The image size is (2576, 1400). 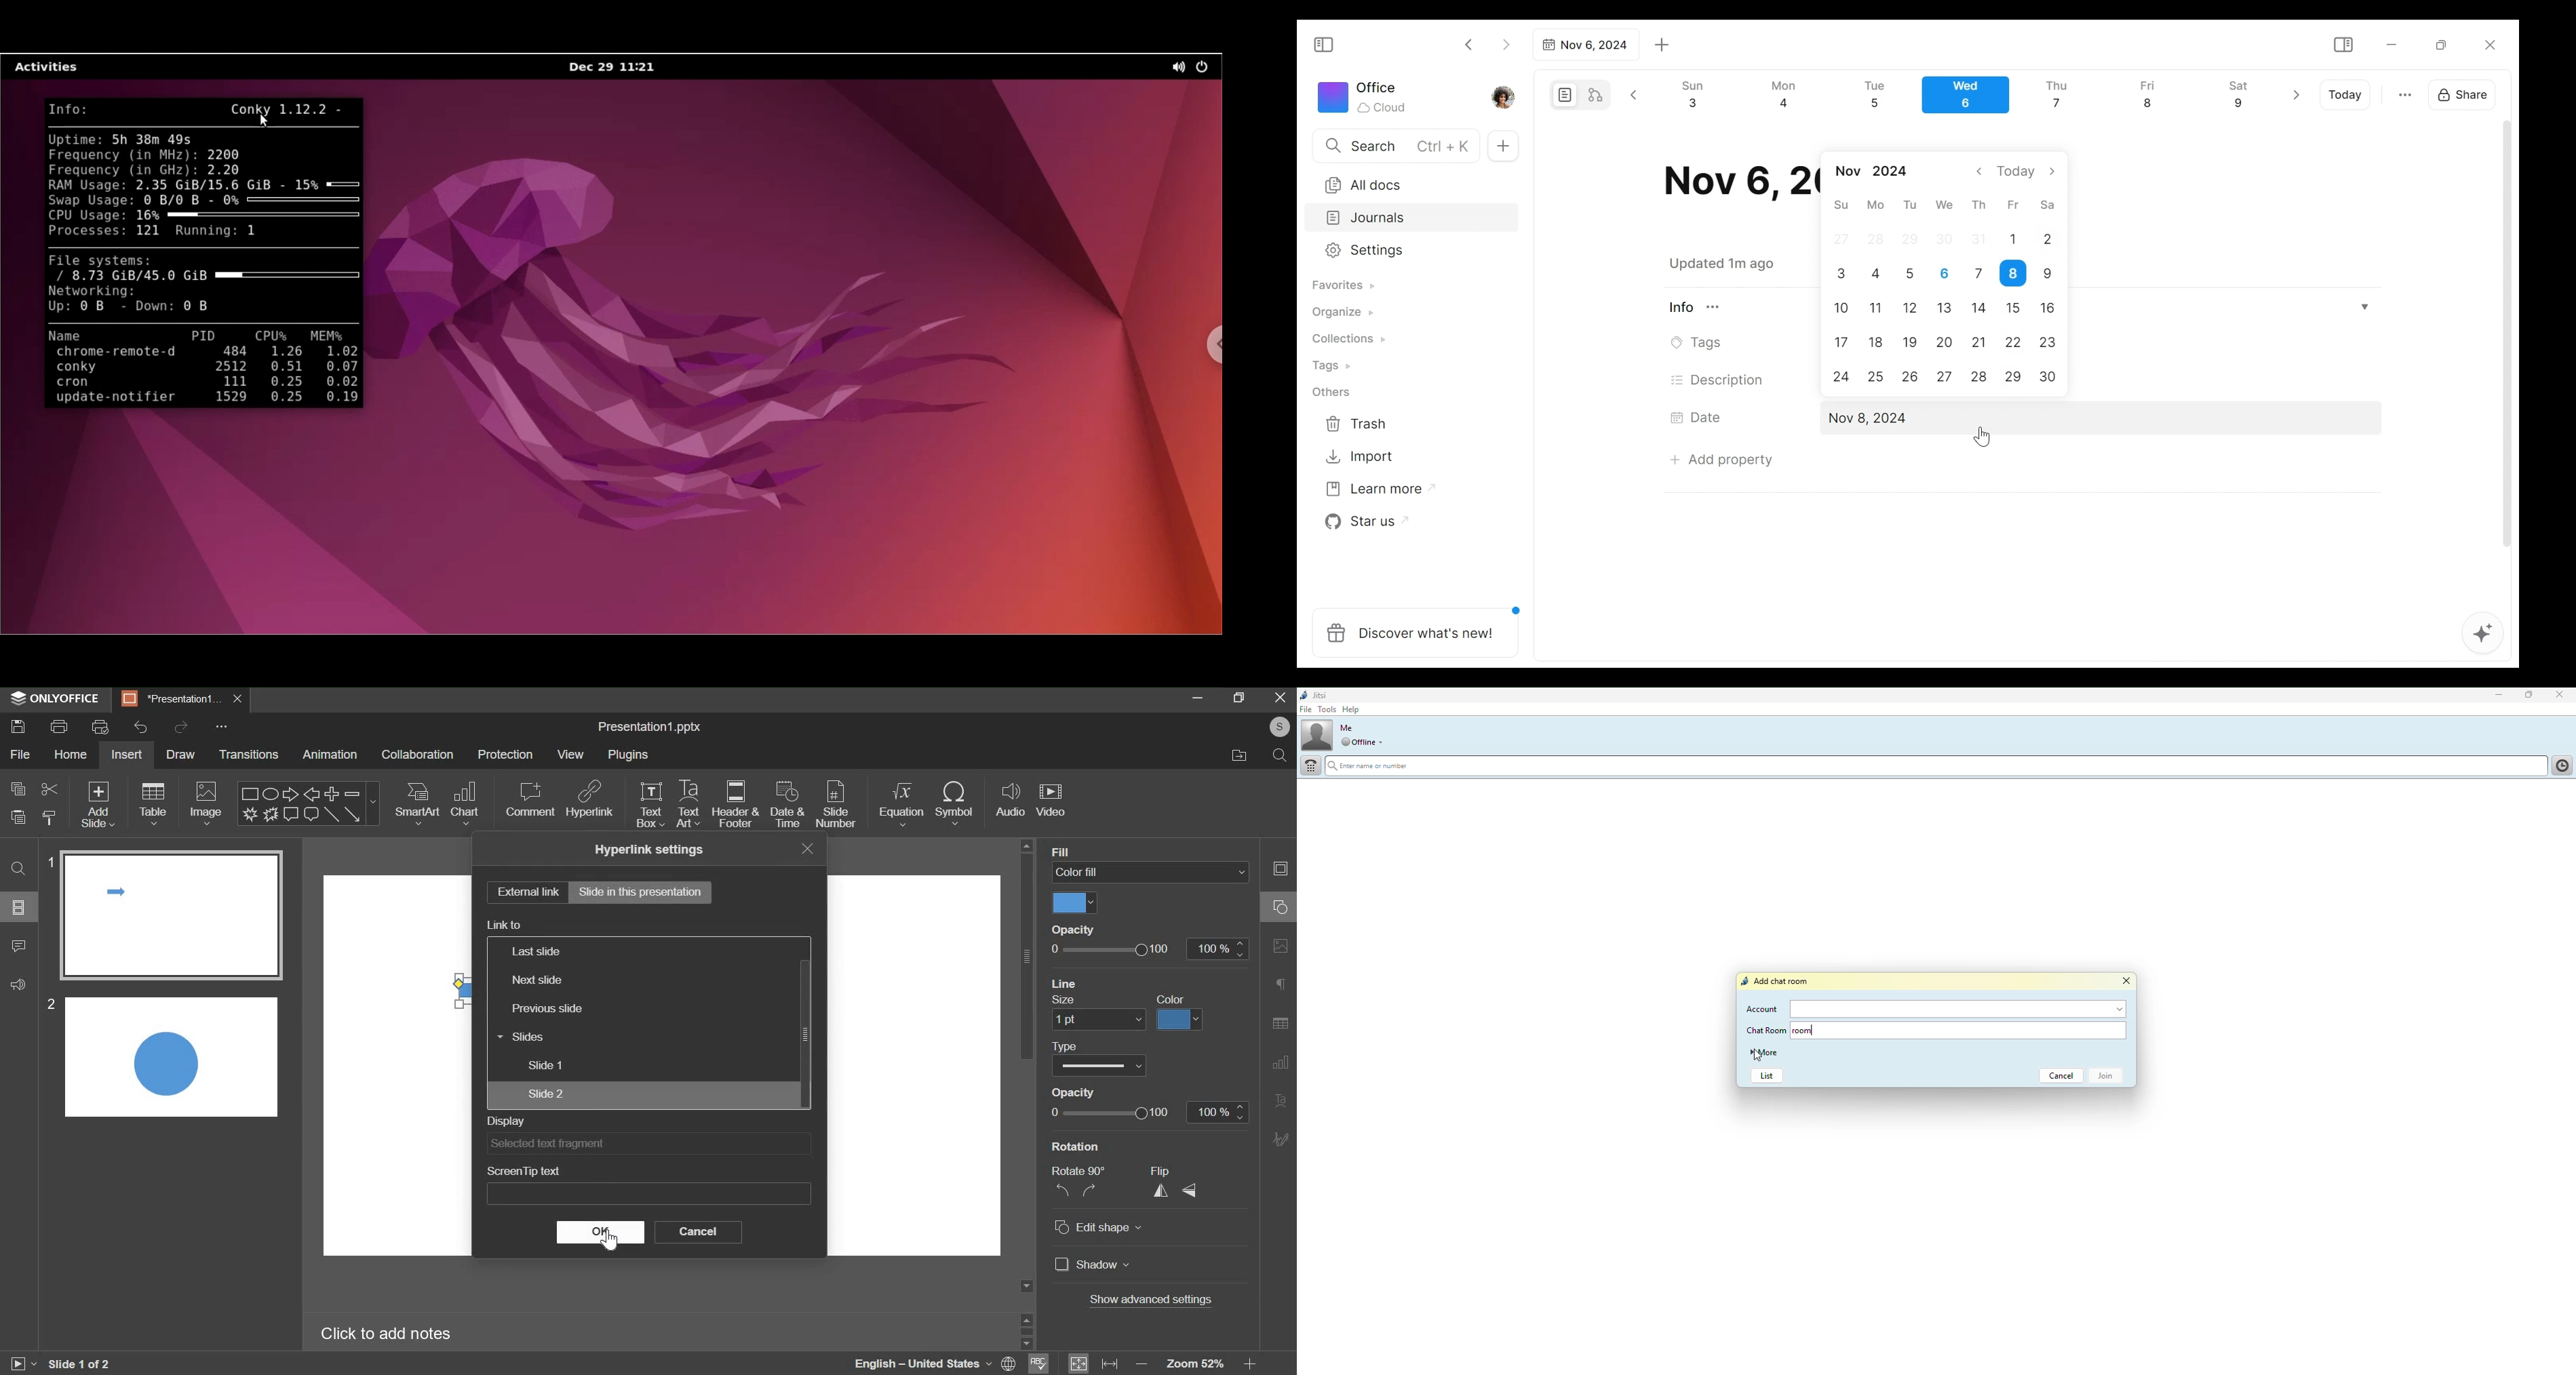 I want to click on opacity slider from 0 to 100, so click(x=1150, y=950).